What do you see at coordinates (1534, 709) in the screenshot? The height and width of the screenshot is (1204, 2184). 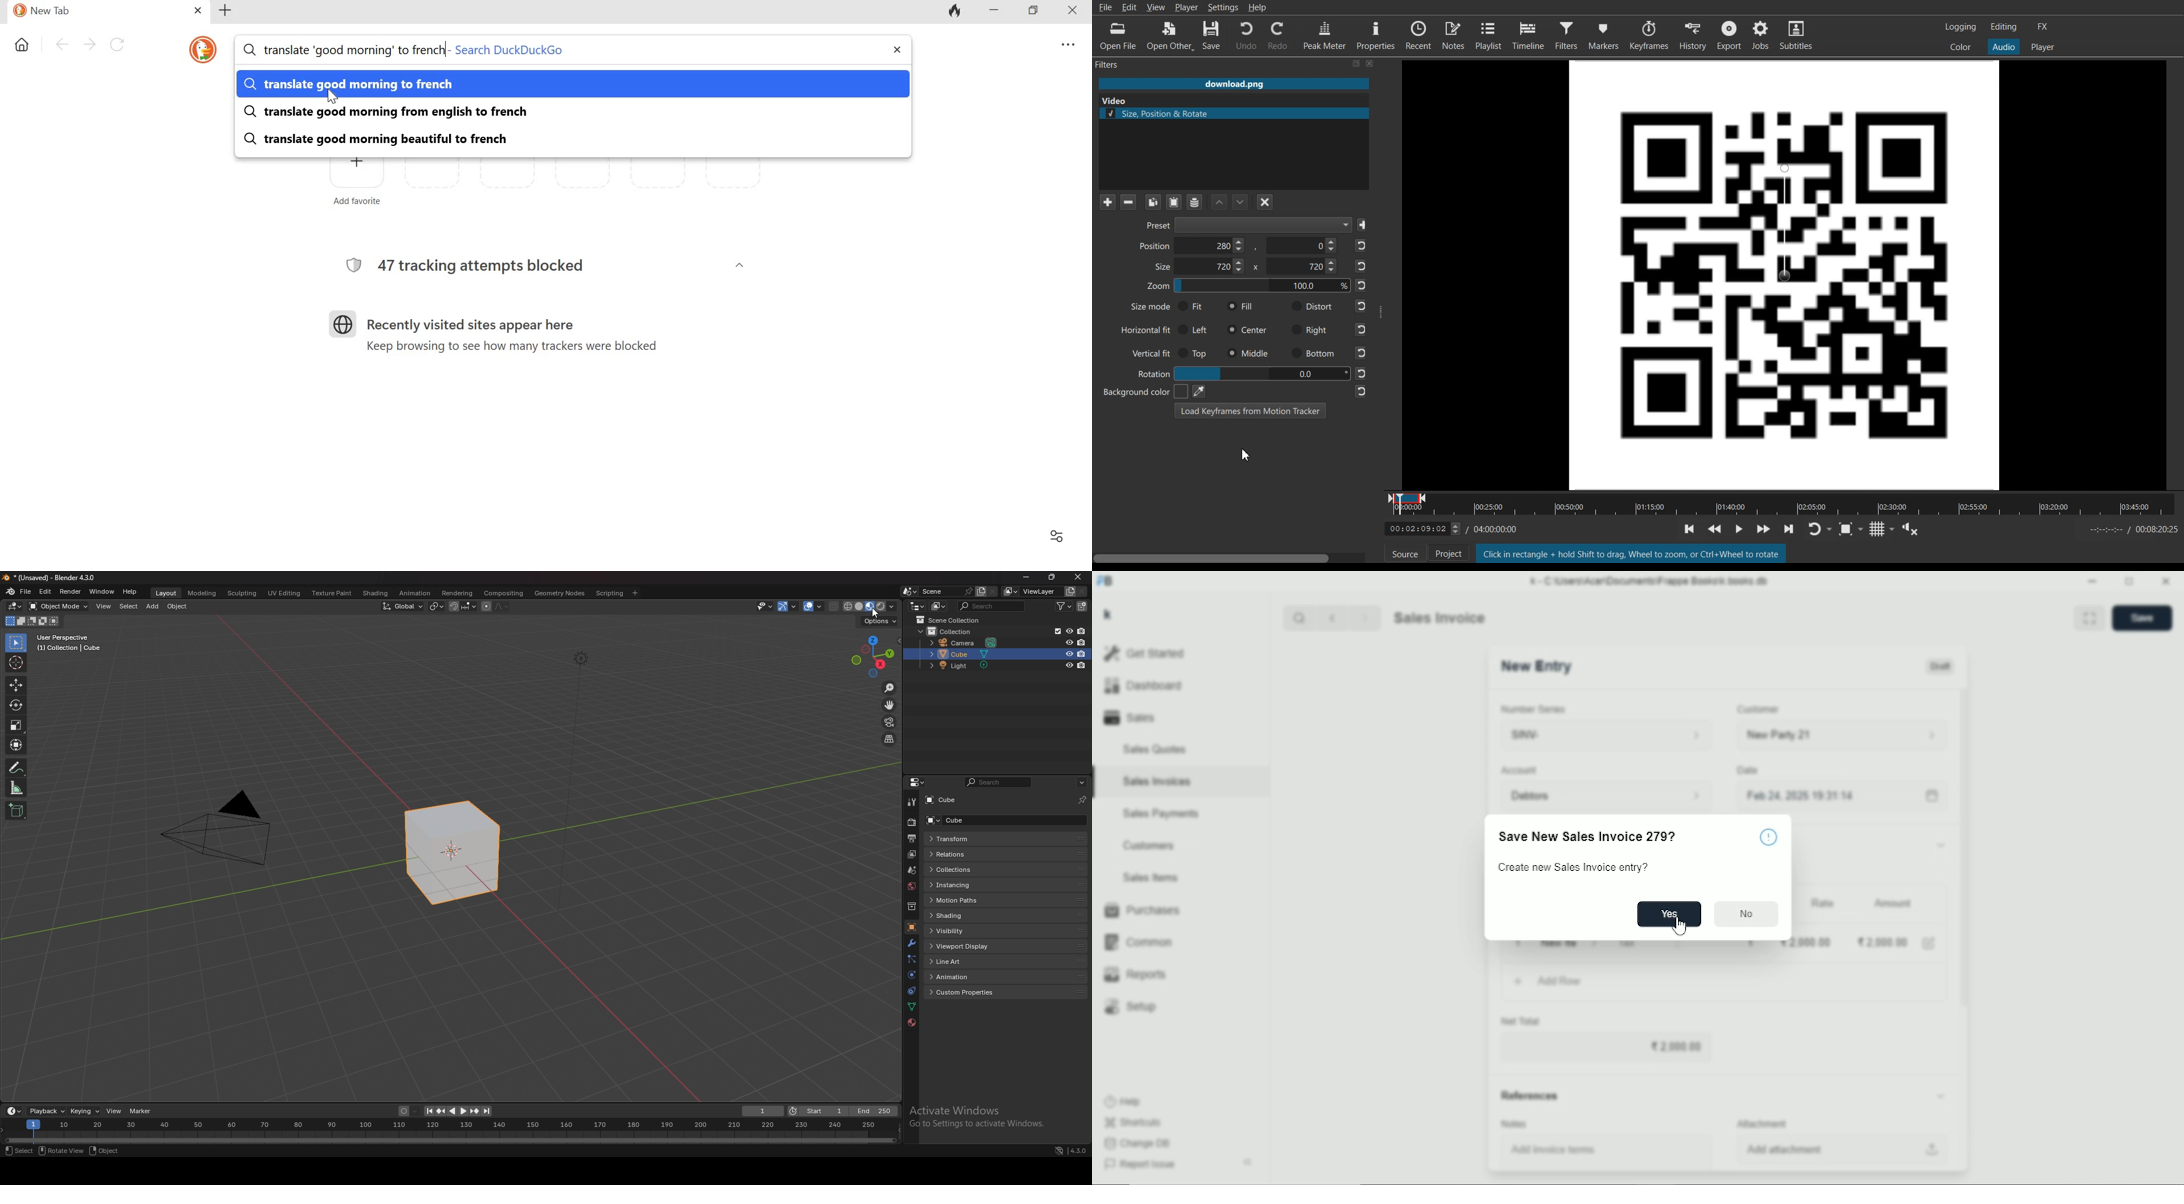 I see `Number series` at bounding box center [1534, 709].